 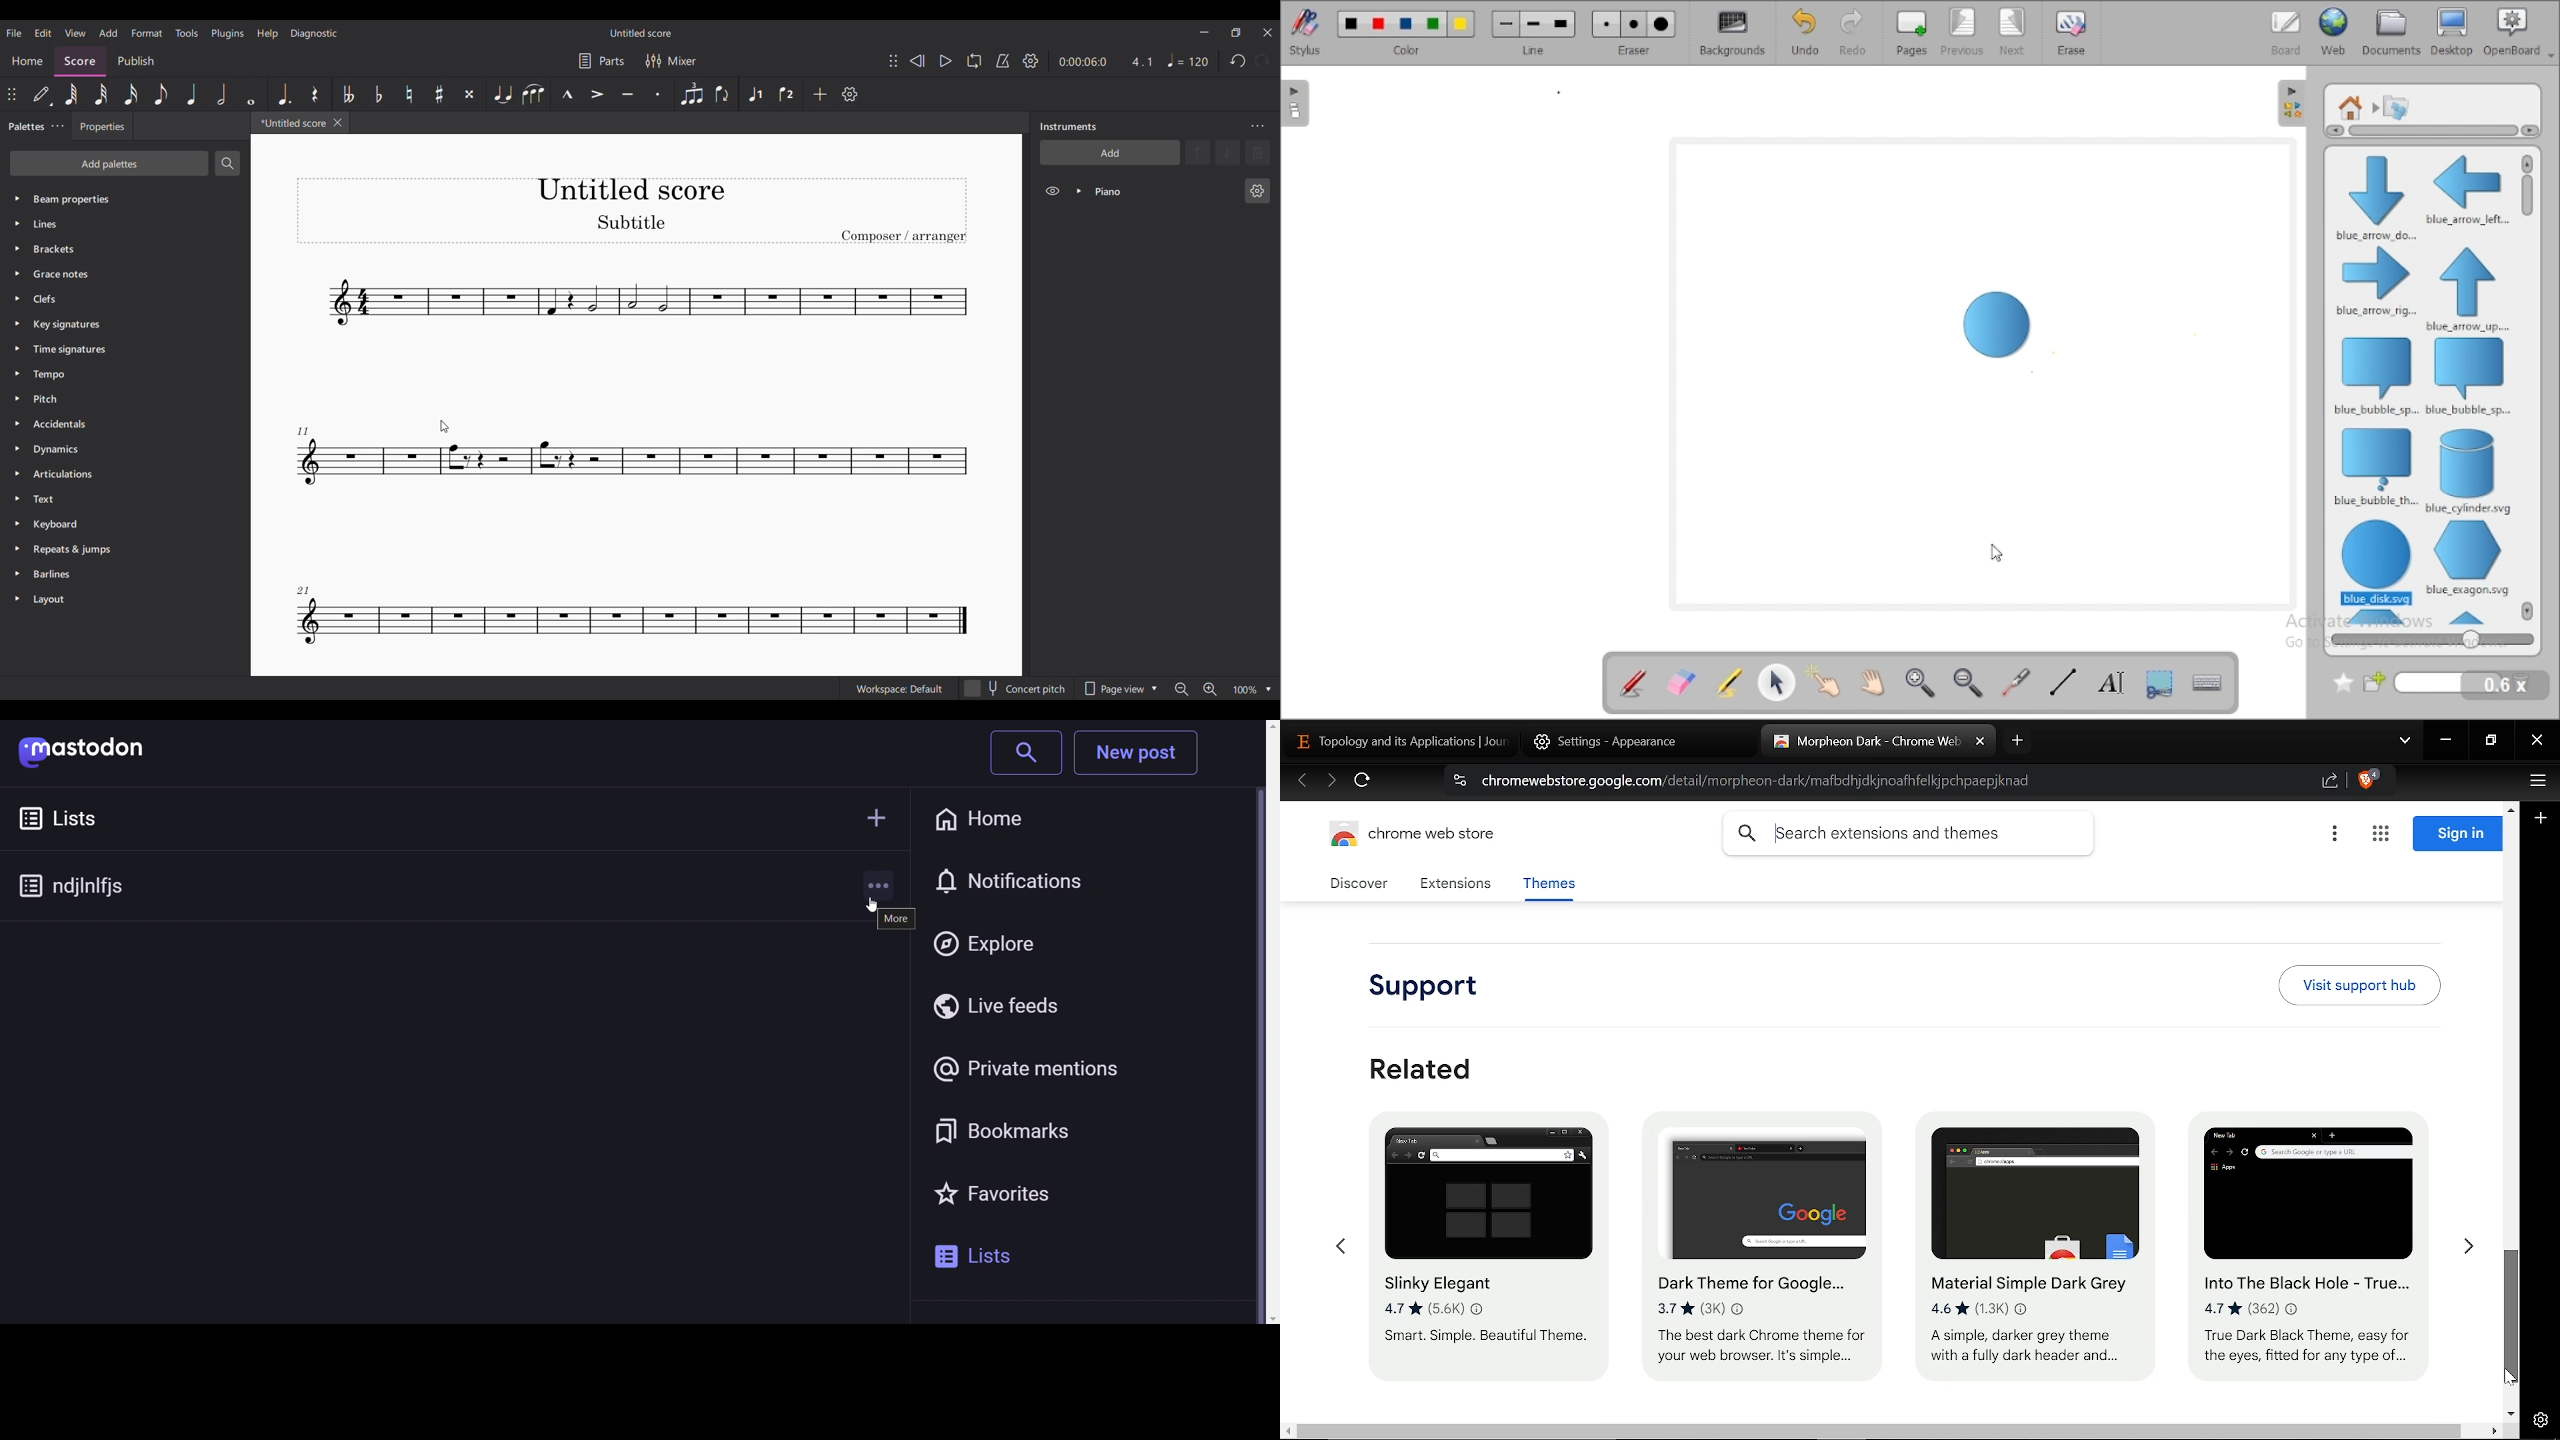 What do you see at coordinates (267, 34) in the screenshot?
I see `Help menu` at bounding box center [267, 34].